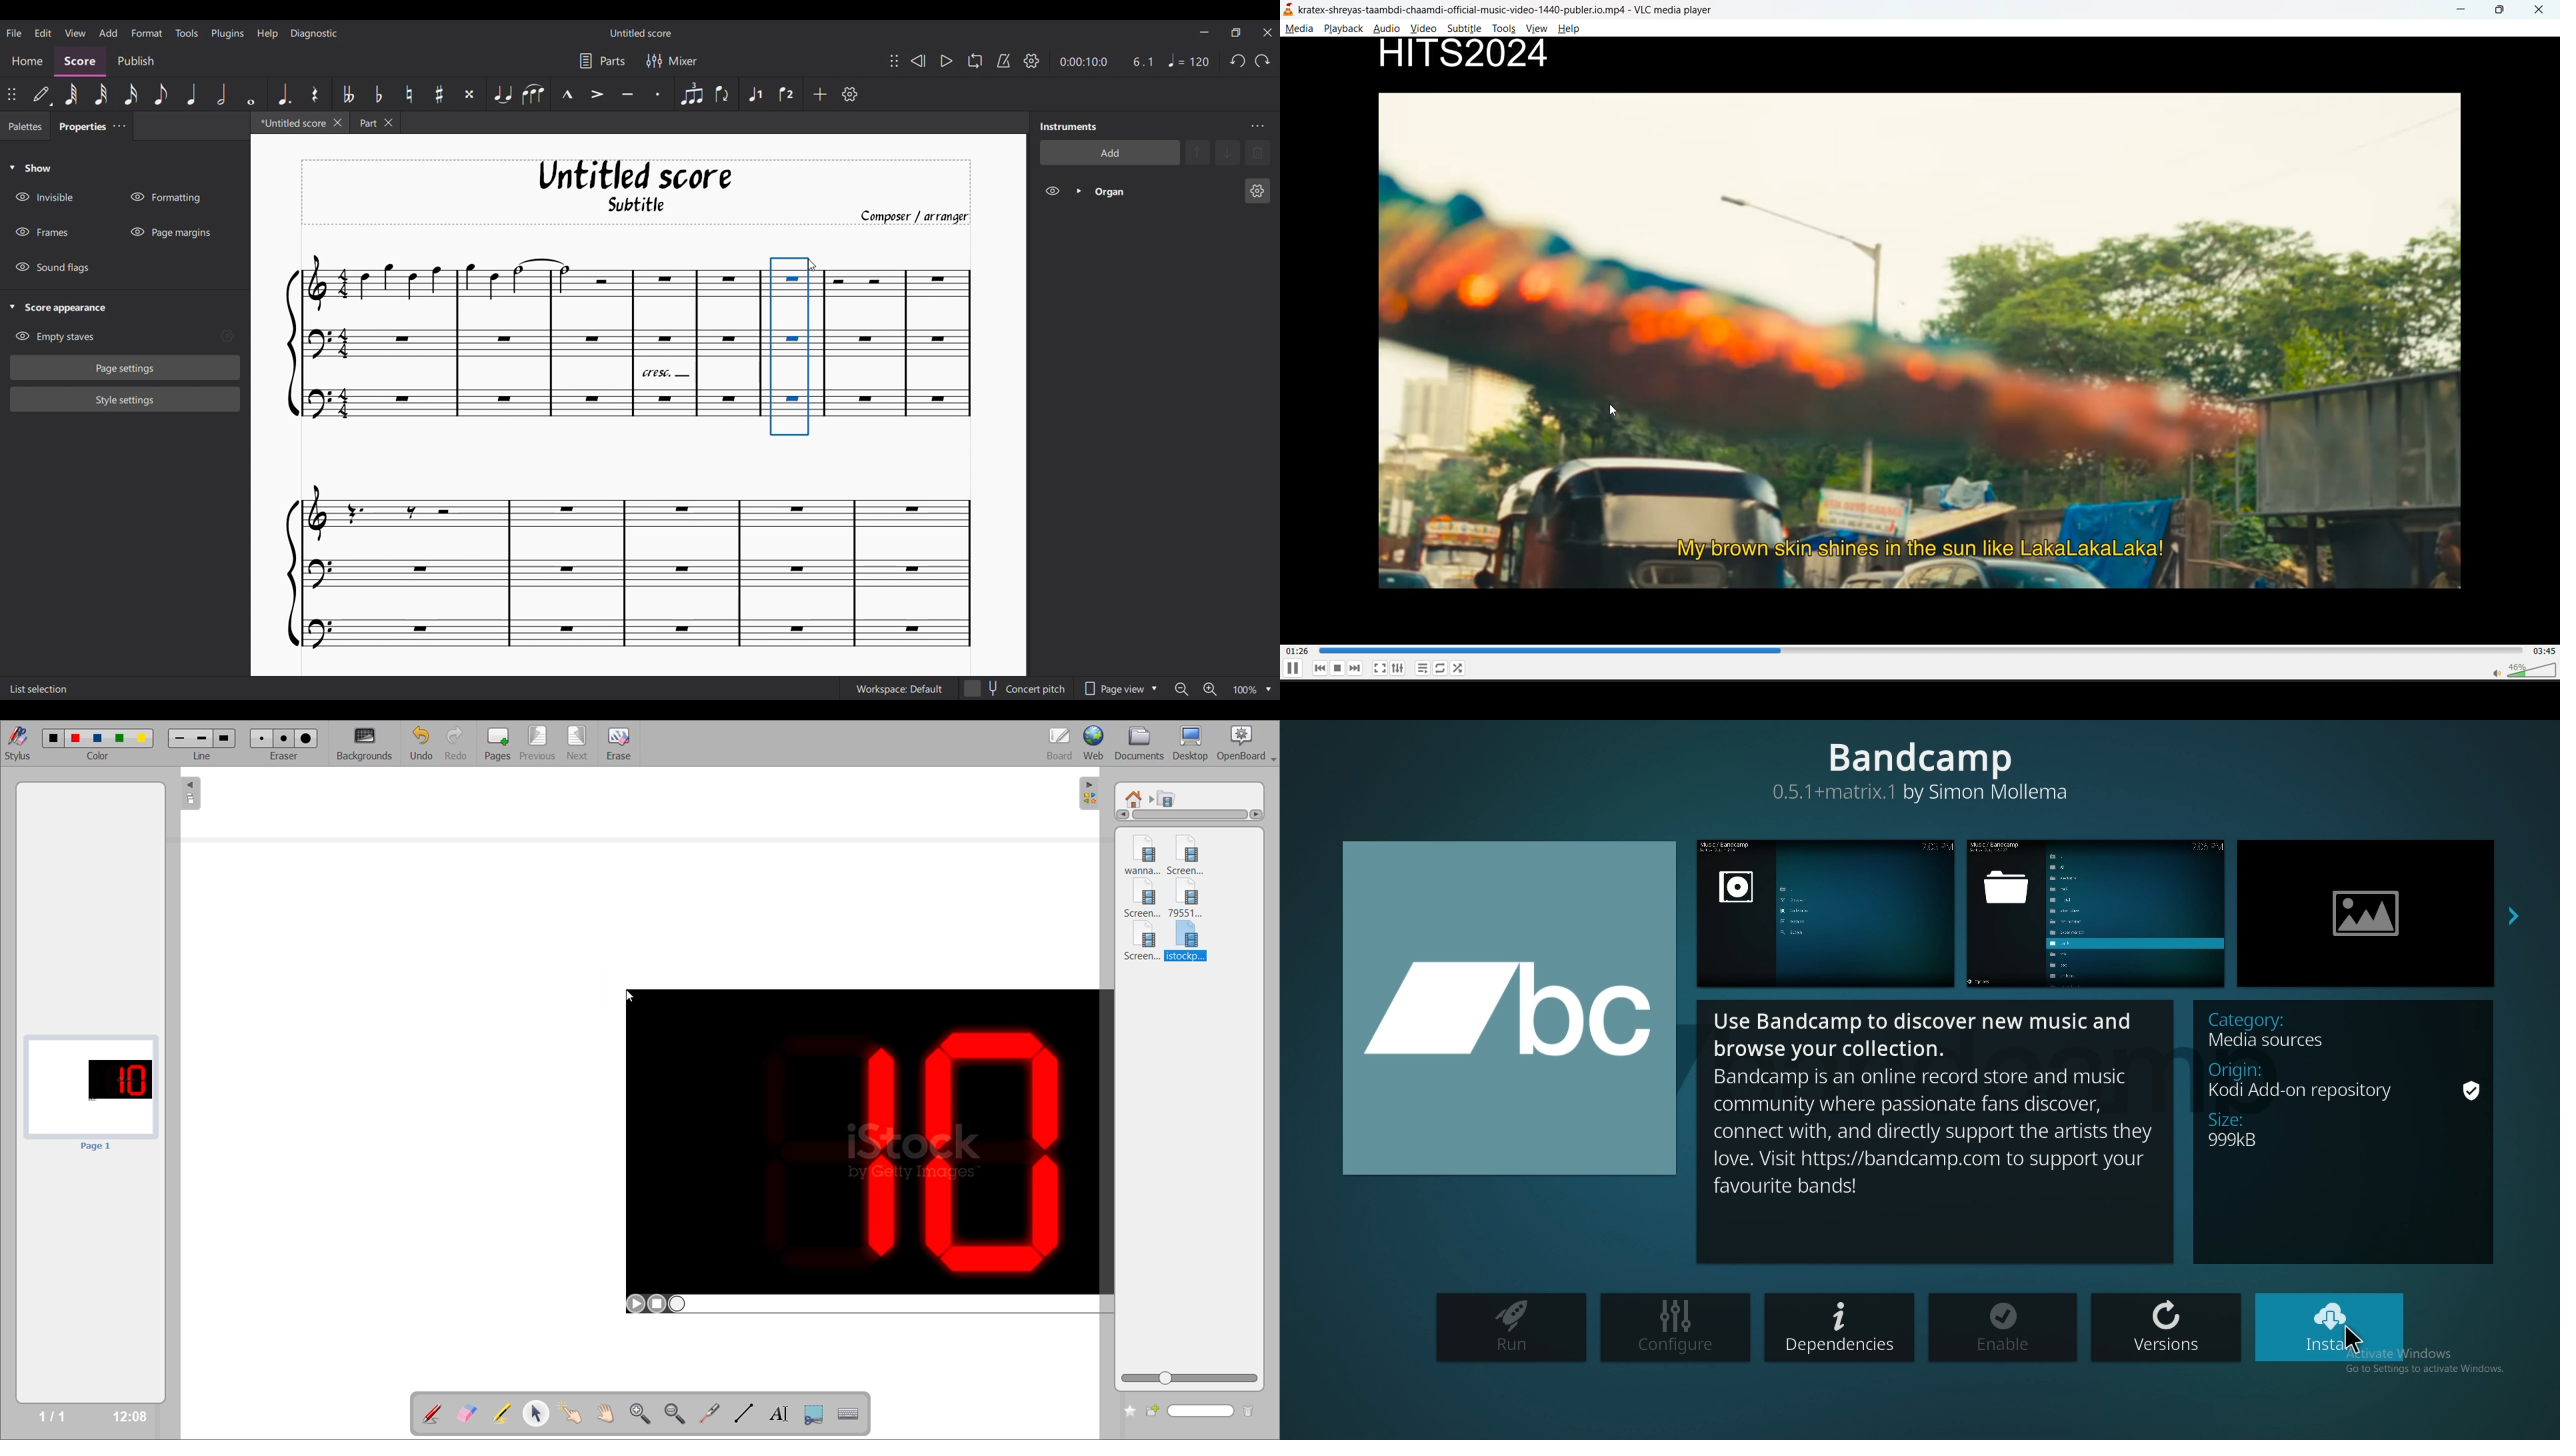 This screenshot has height=1456, width=2576. Describe the element at coordinates (1676, 1326) in the screenshot. I see `configure` at that location.